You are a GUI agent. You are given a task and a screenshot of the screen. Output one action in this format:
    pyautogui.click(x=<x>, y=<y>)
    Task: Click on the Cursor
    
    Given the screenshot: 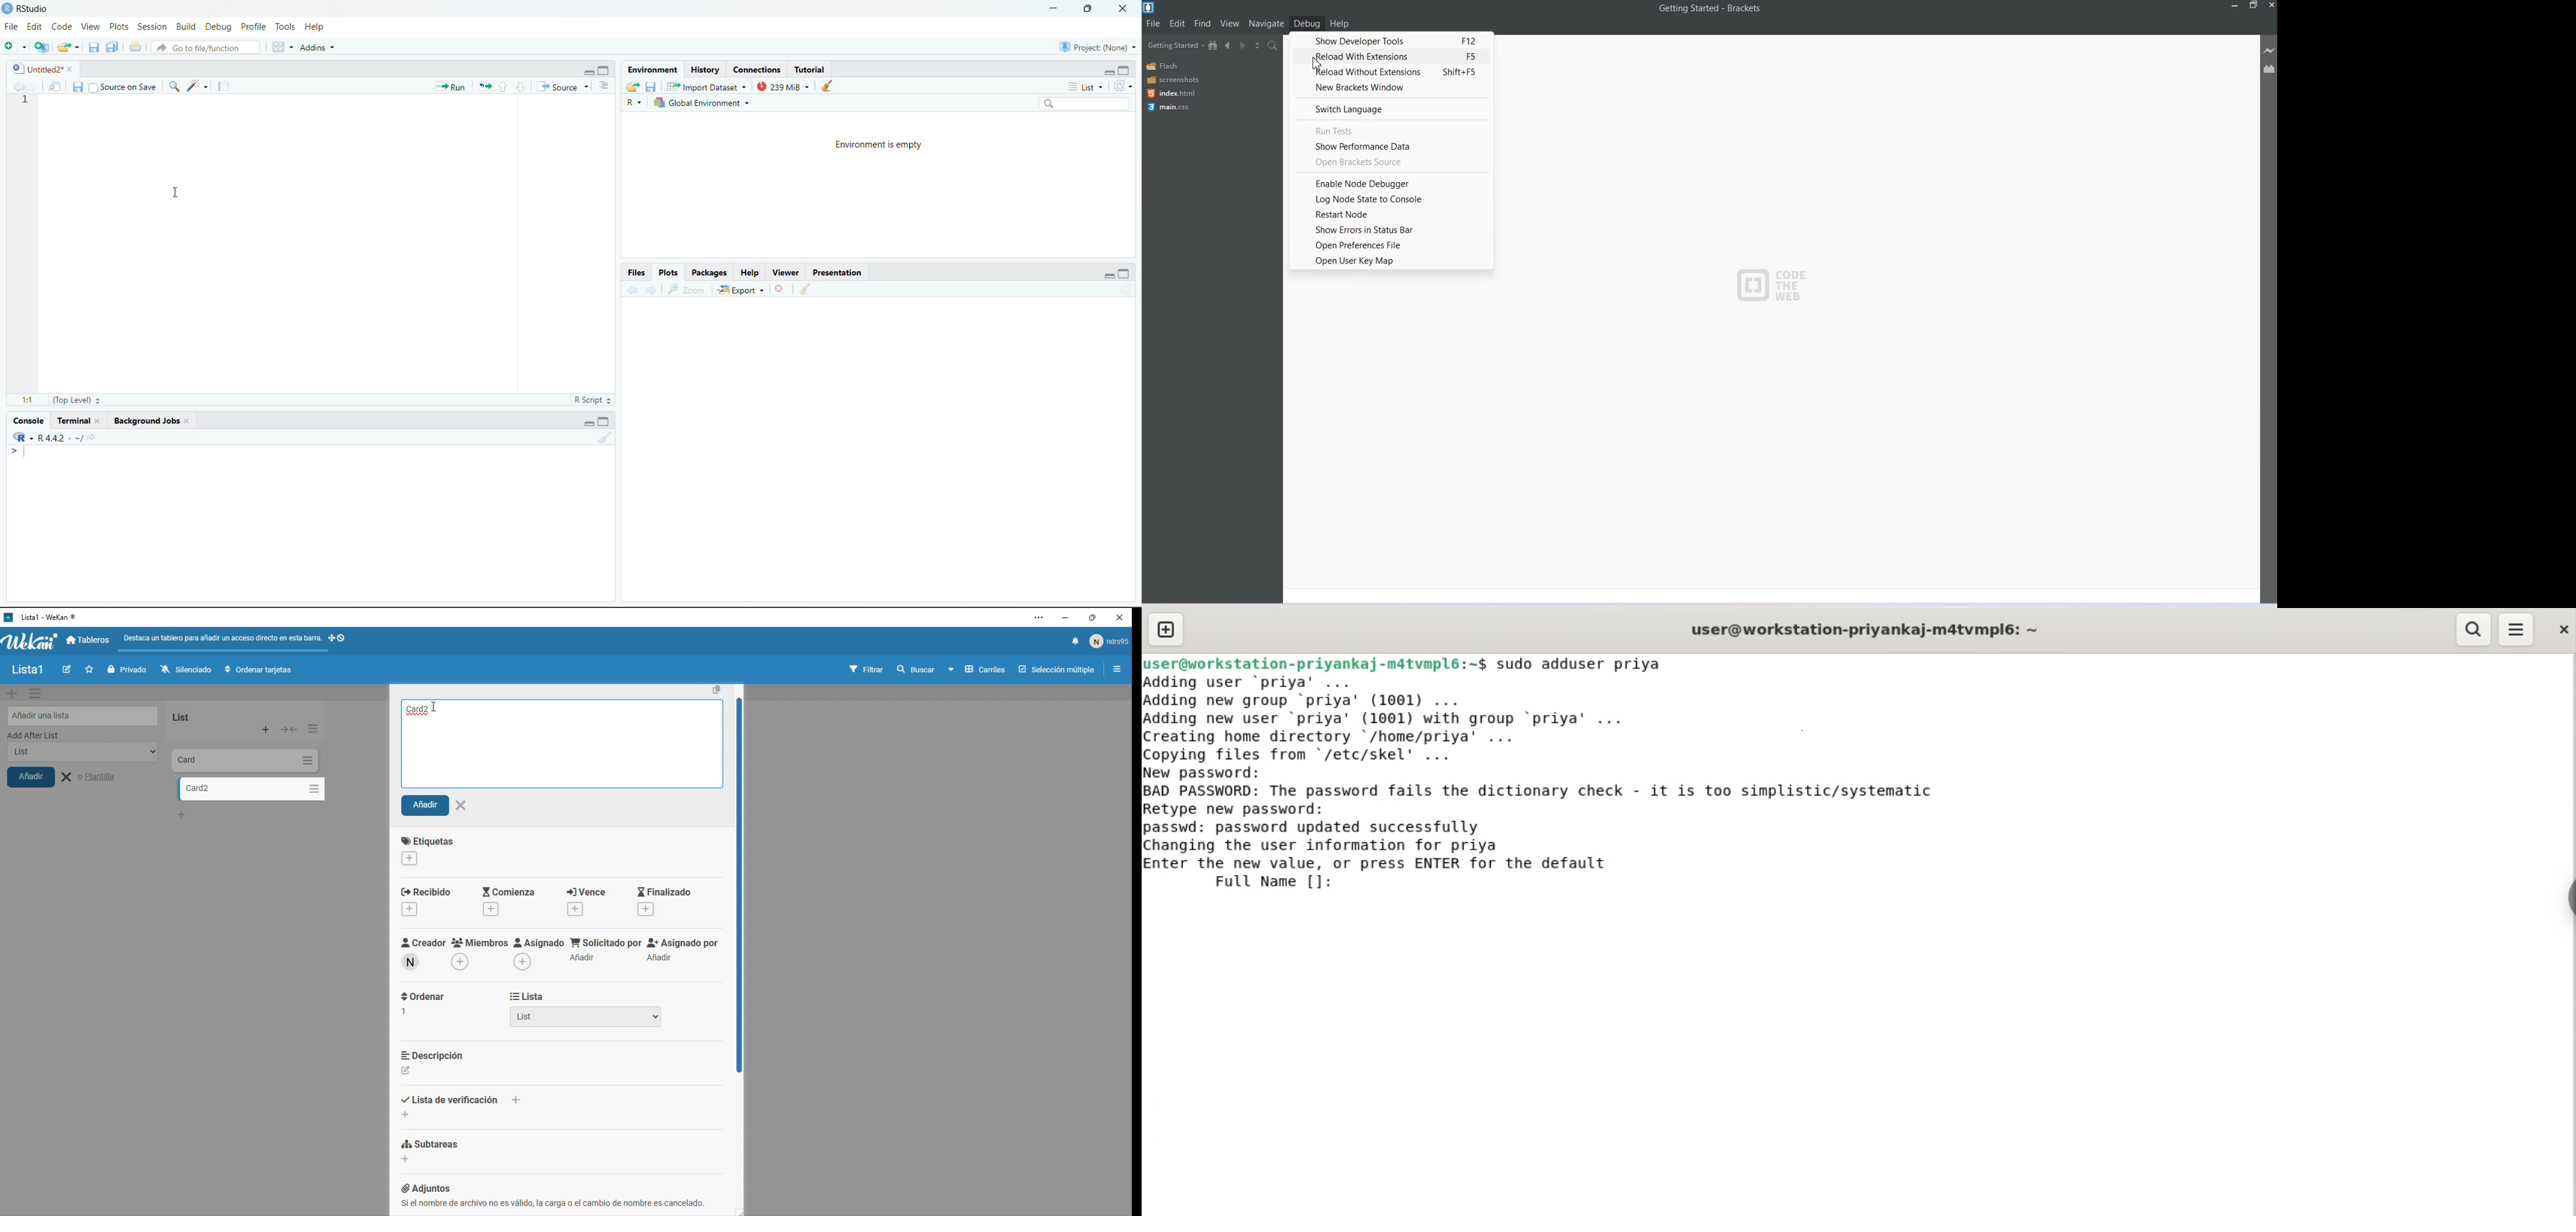 What is the action you would take?
    pyautogui.click(x=1317, y=63)
    